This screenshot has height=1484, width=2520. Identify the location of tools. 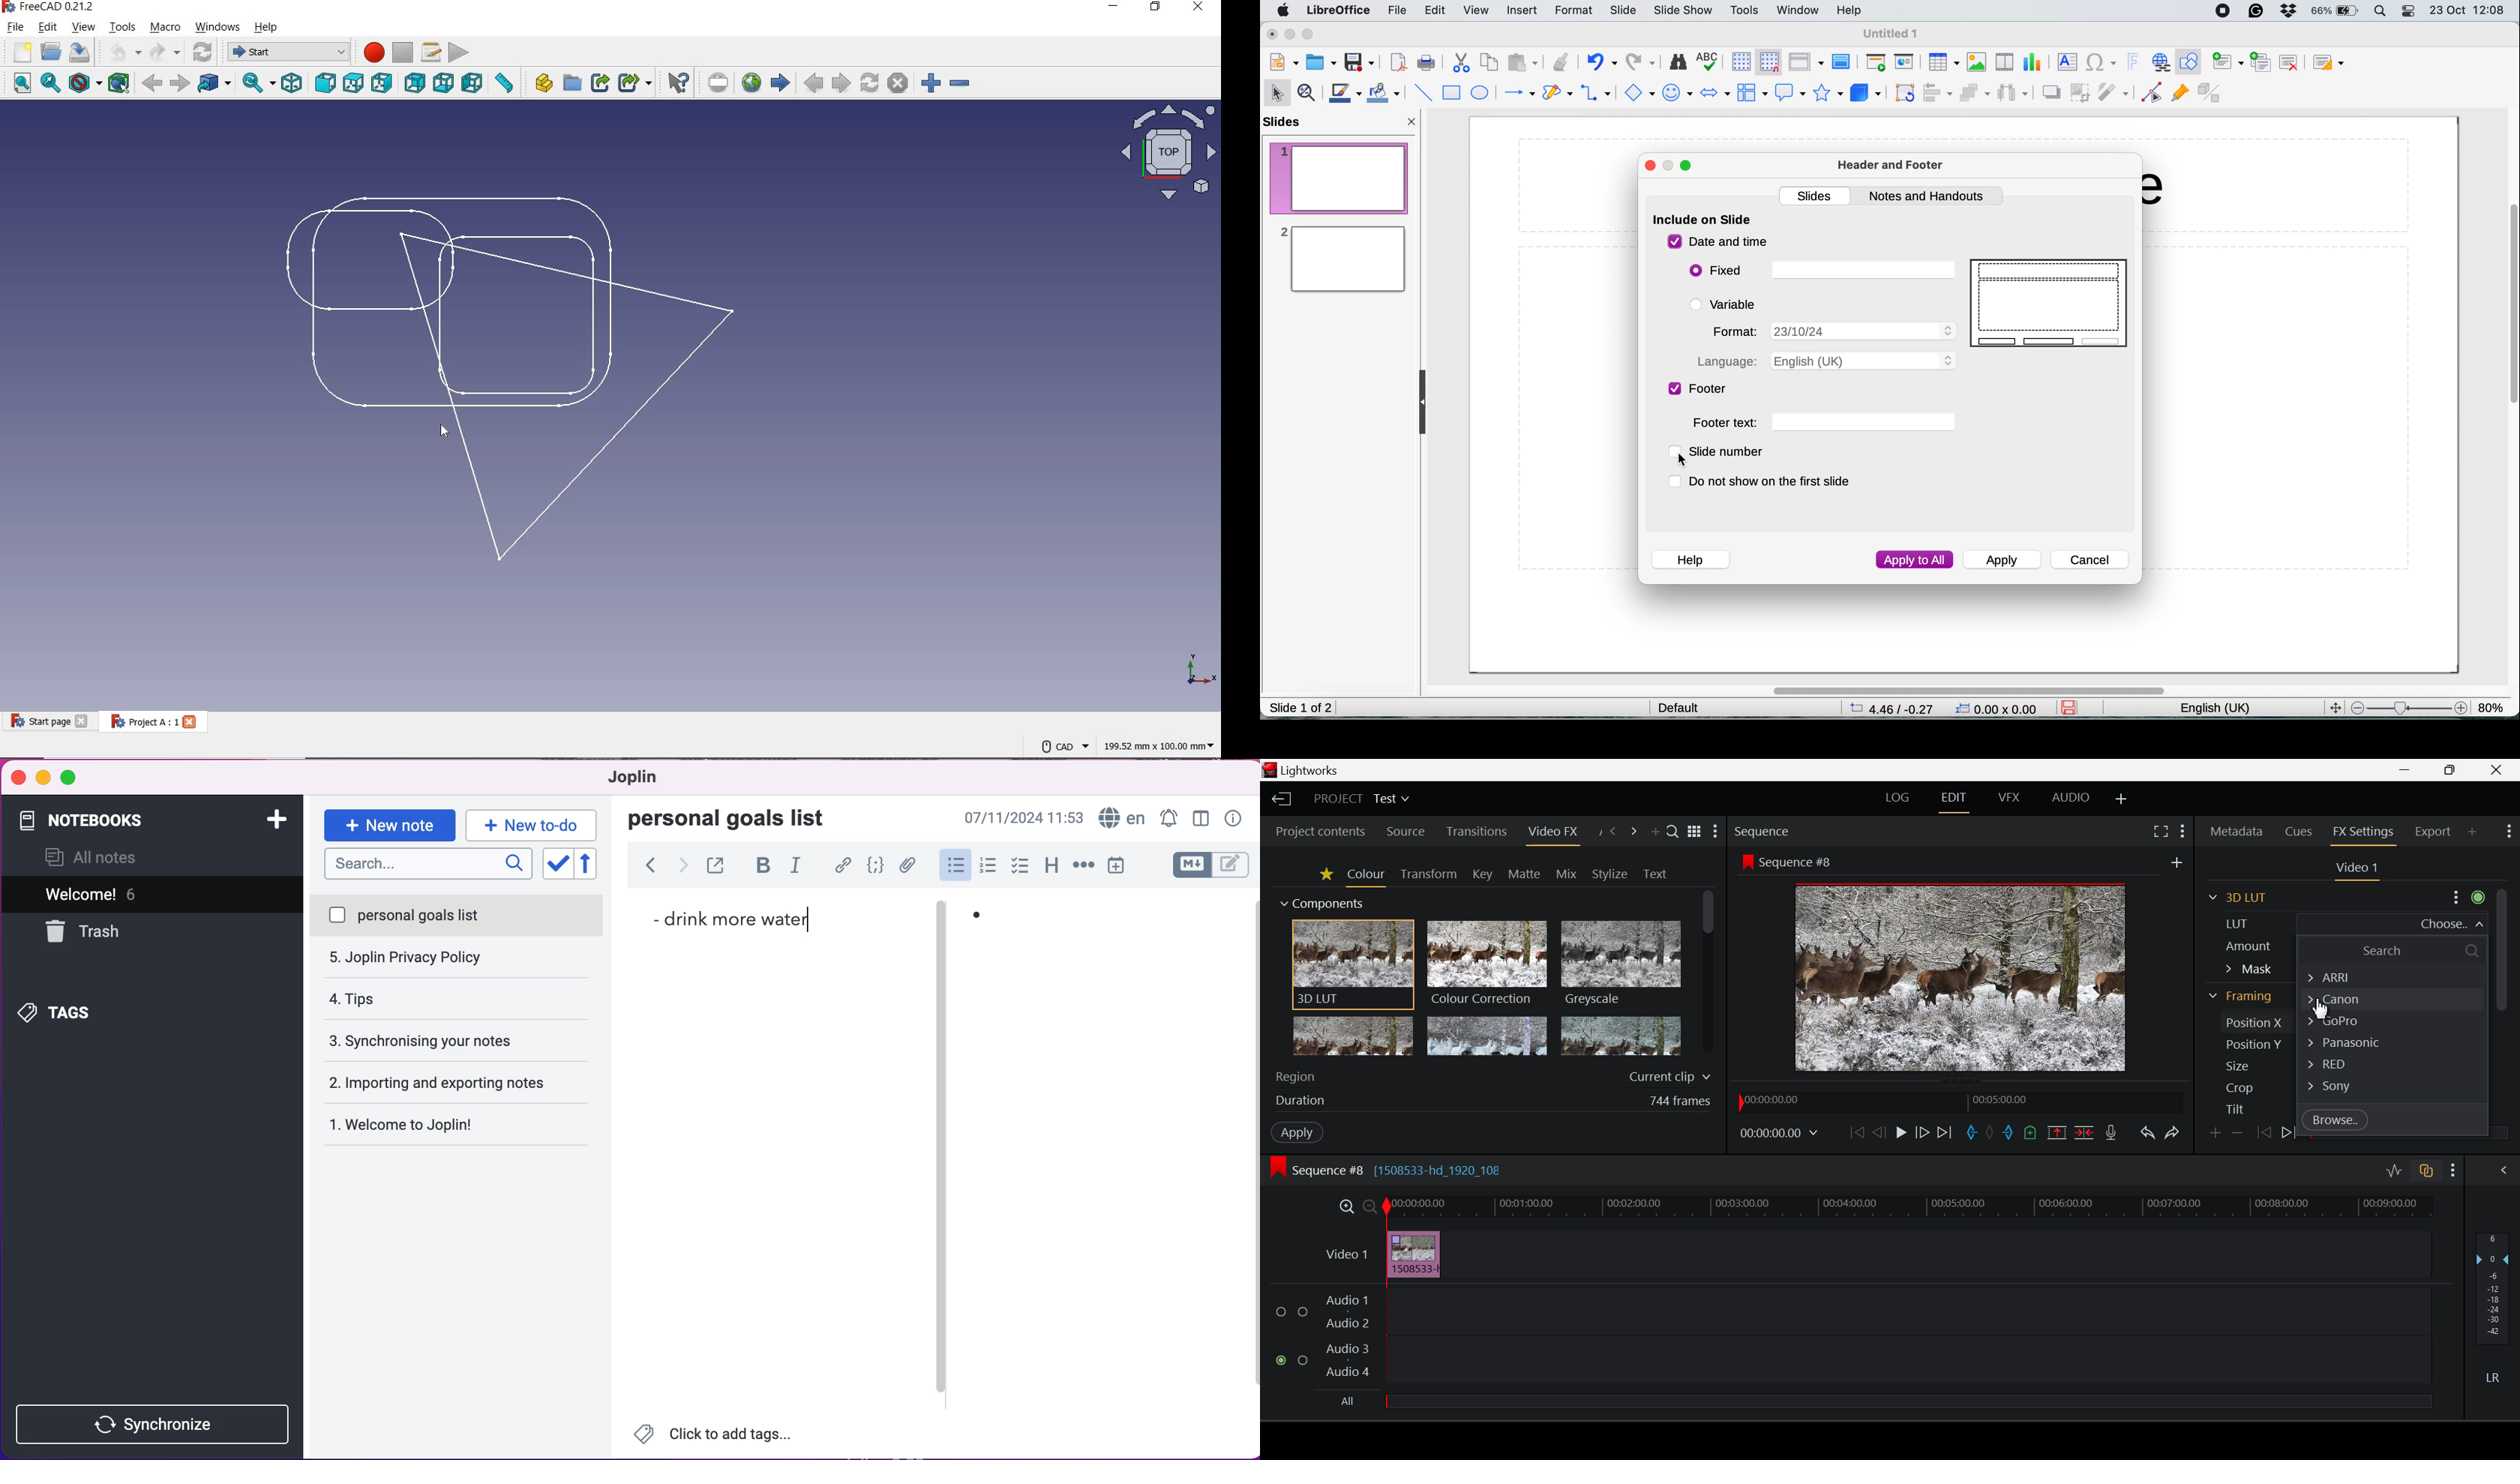
(1746, 11).